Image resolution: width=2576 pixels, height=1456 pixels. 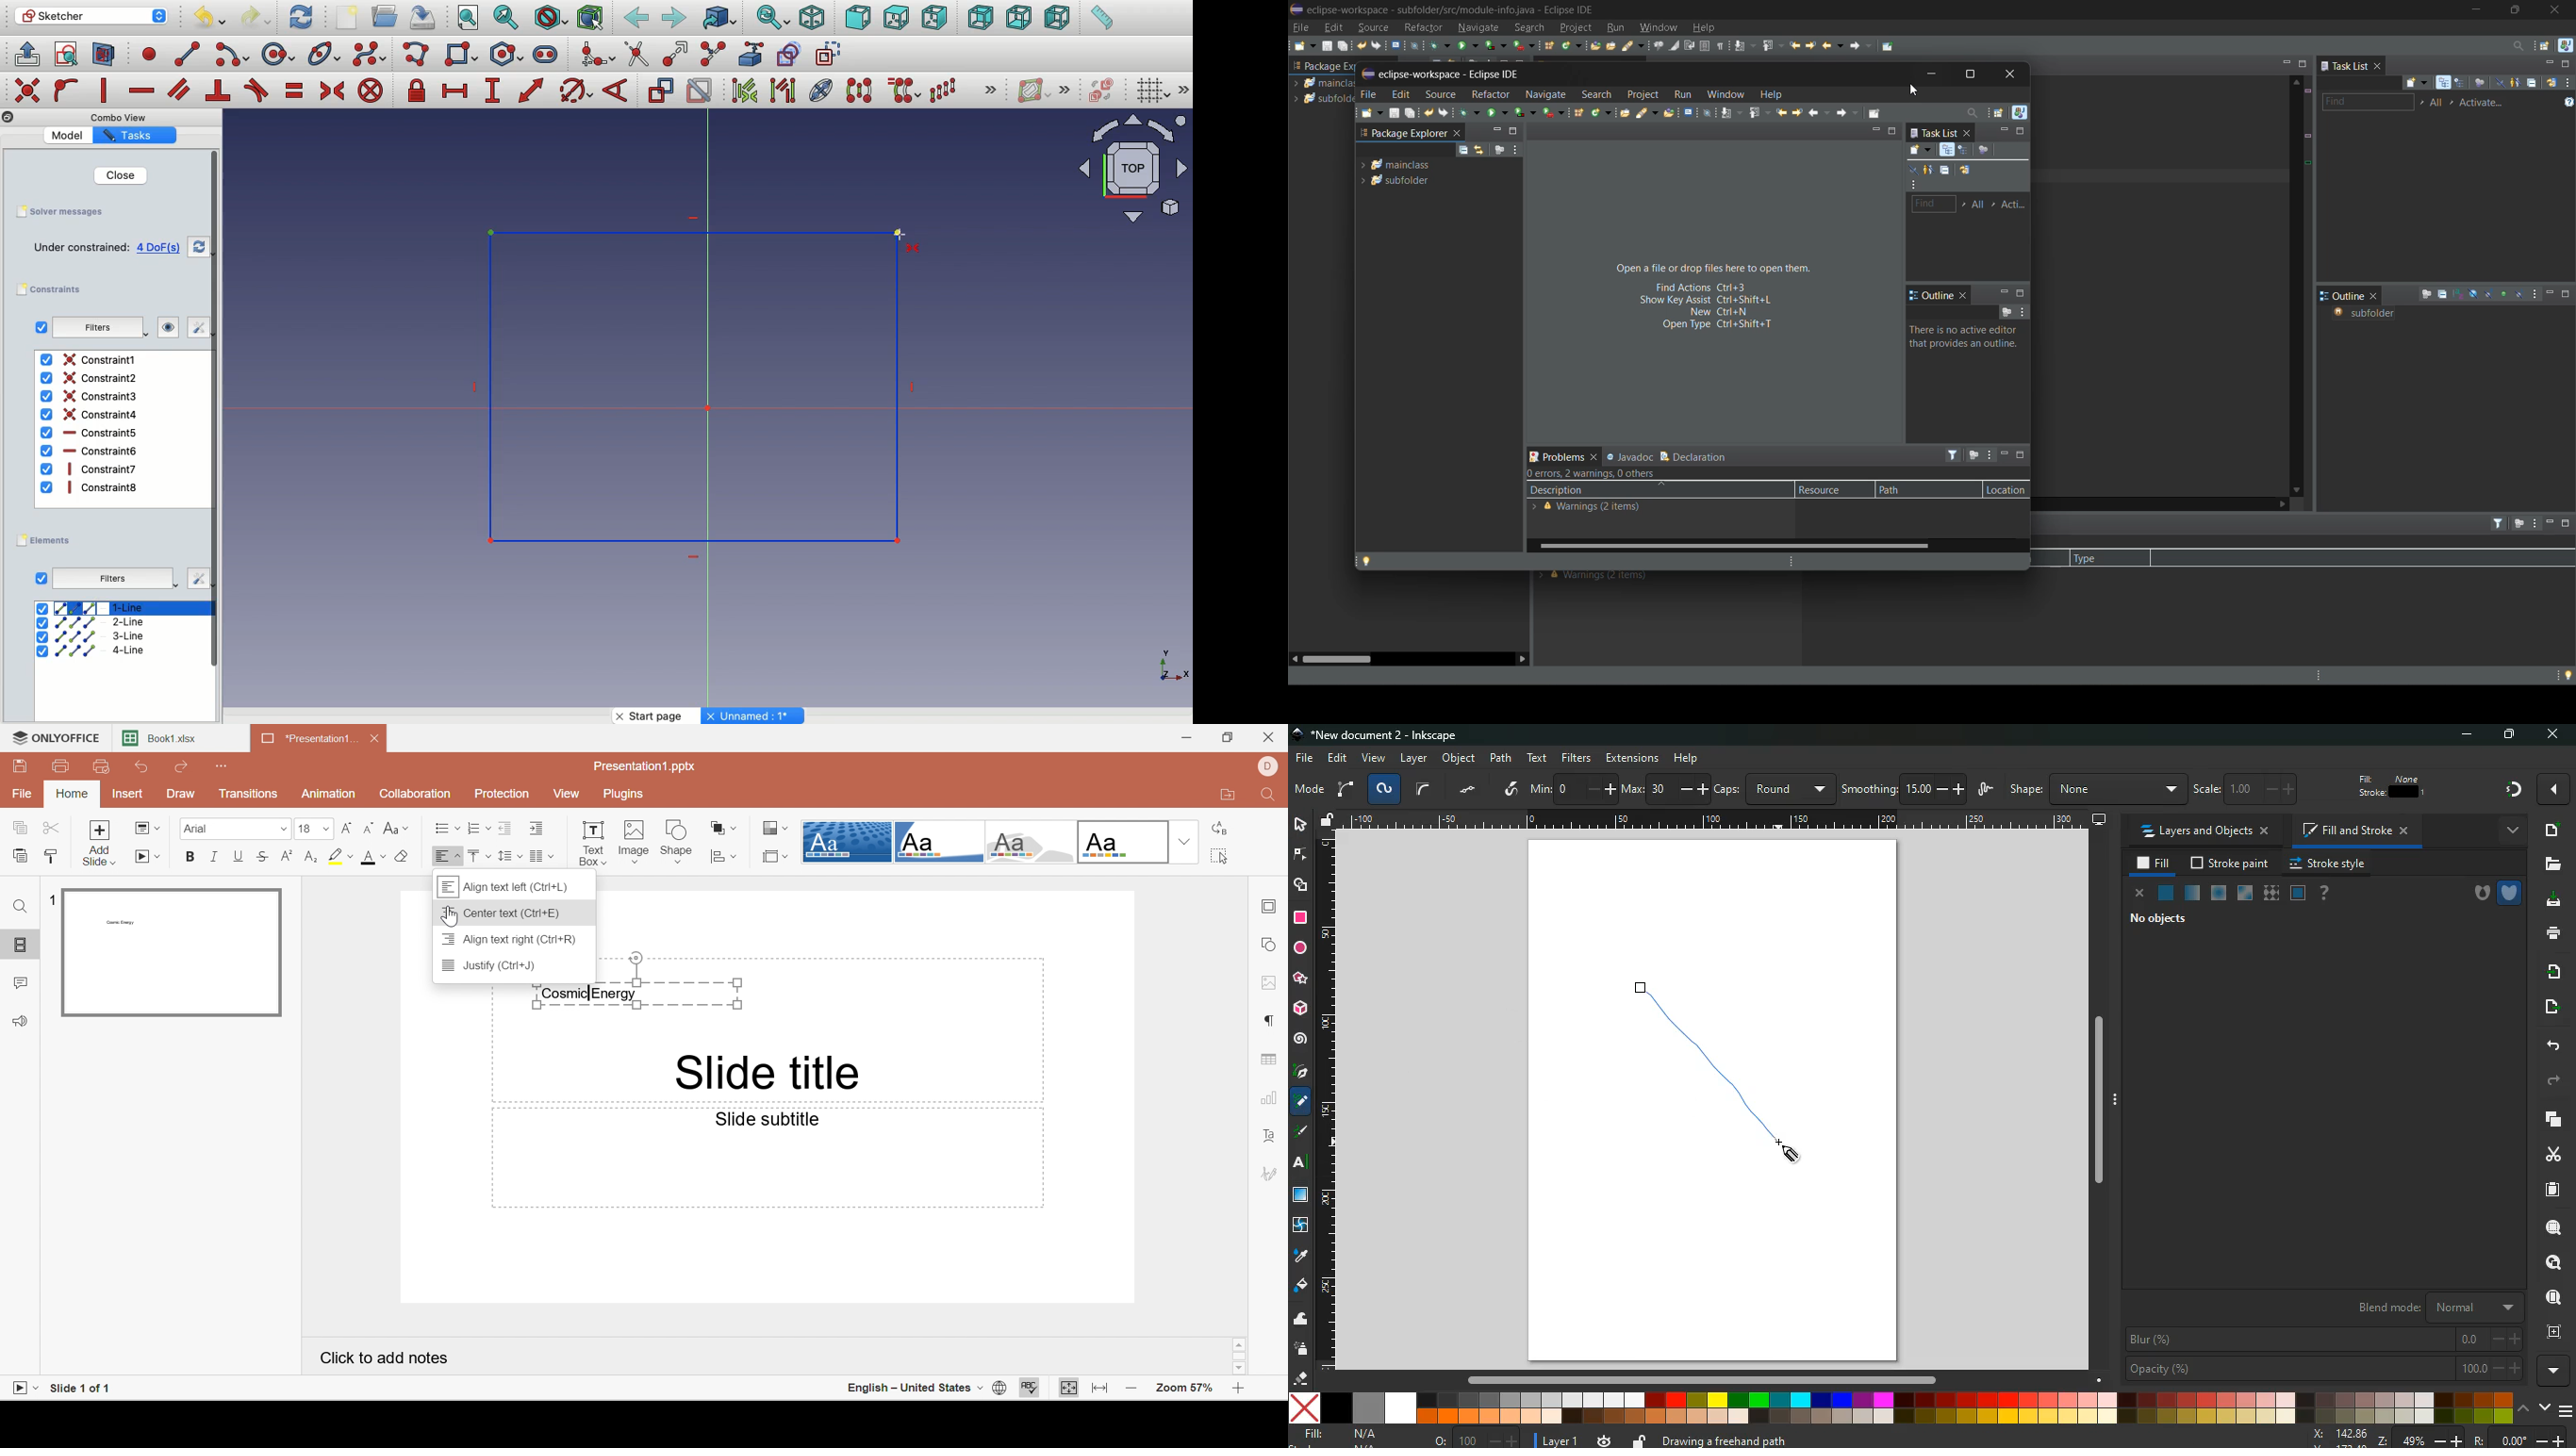 I want to click on pic, so click(x=1300, y=1072).